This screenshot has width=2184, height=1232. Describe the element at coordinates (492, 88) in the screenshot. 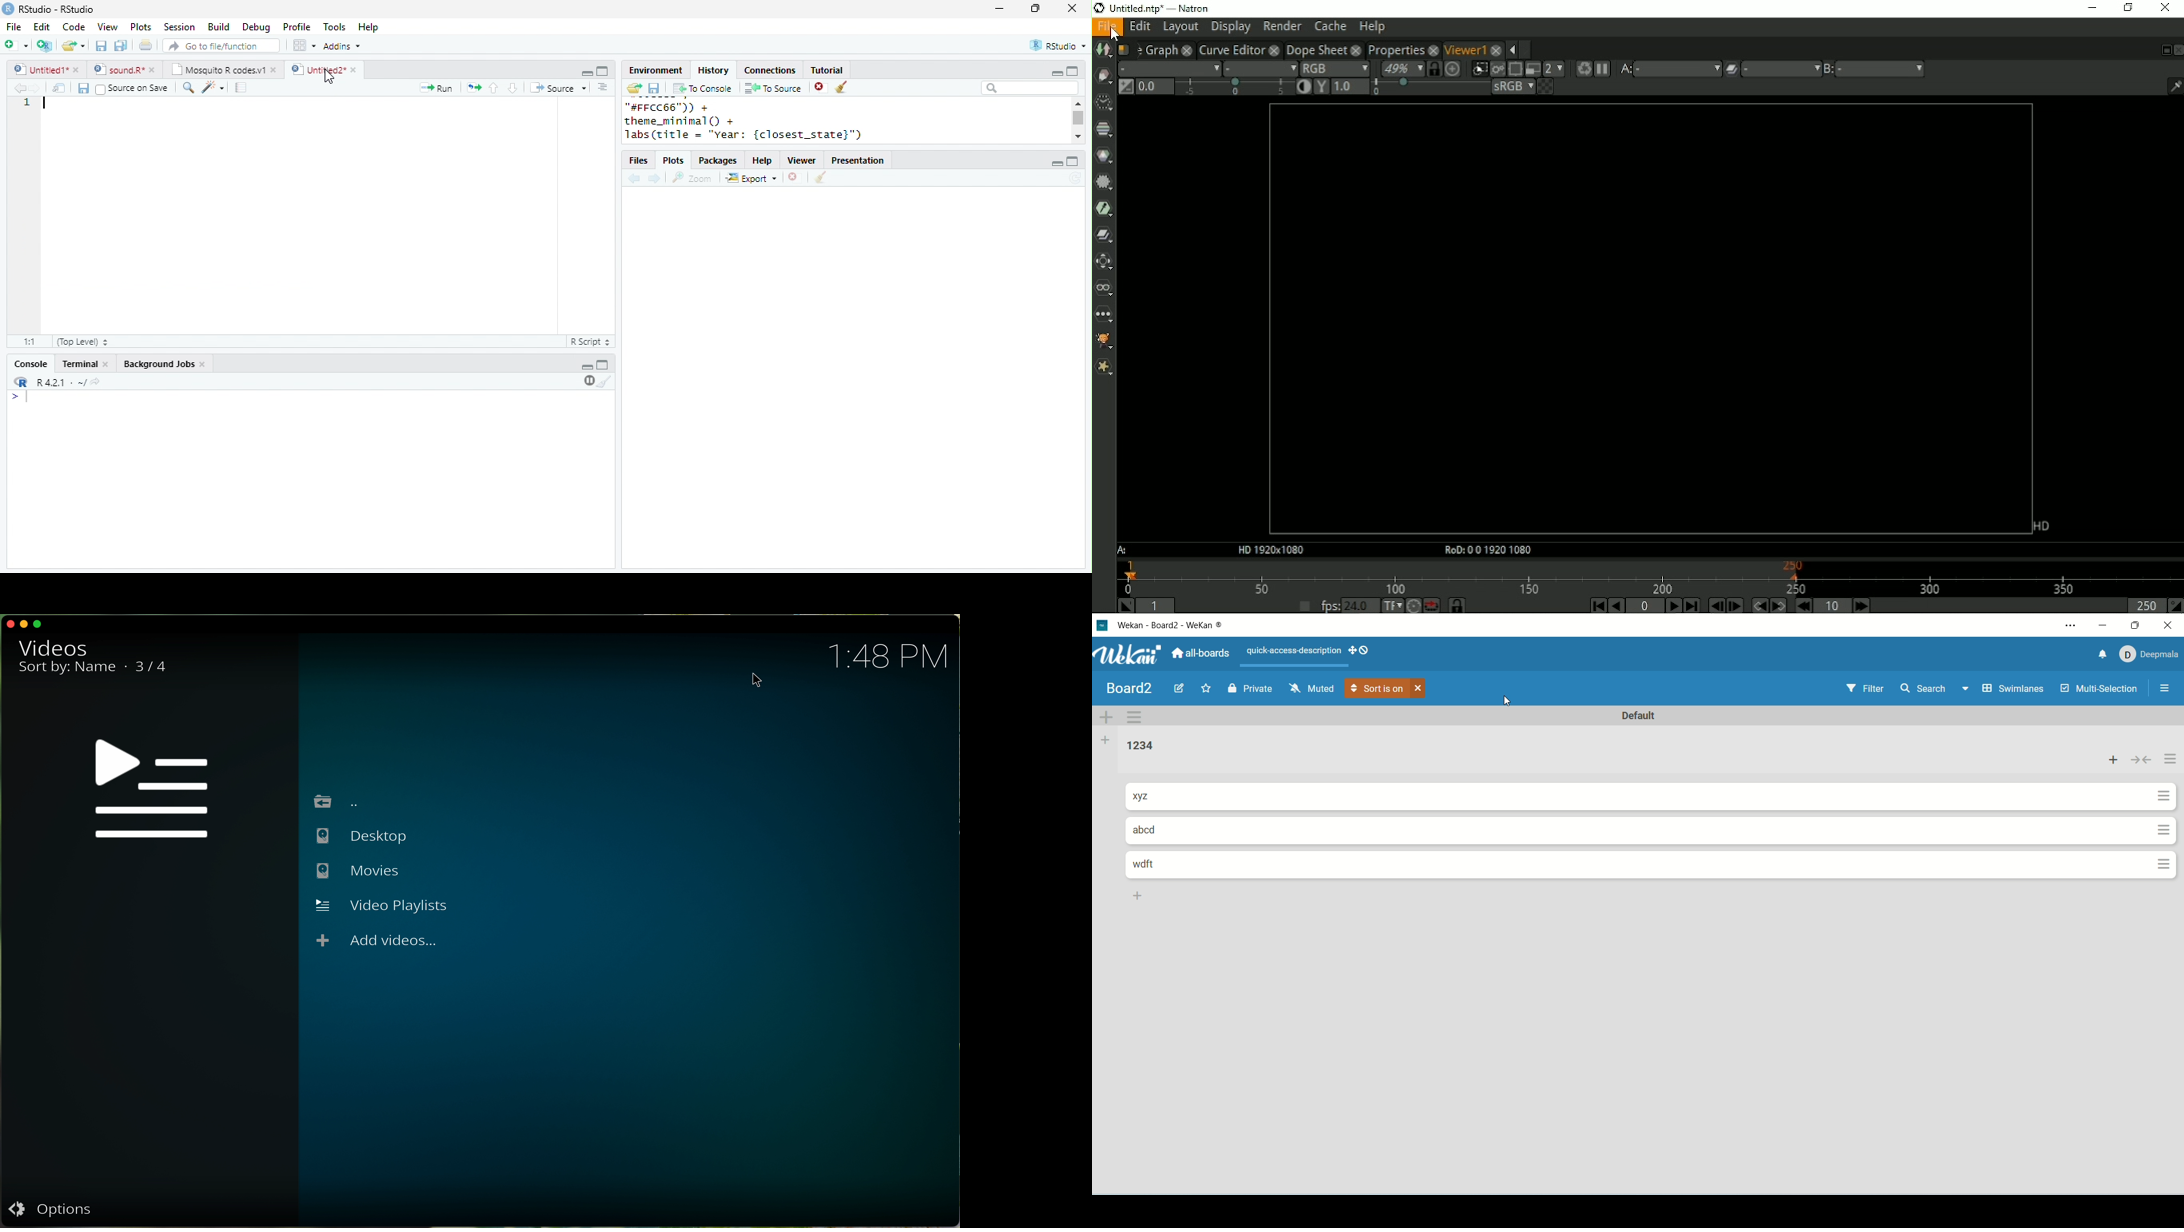

I see `up` at that location.